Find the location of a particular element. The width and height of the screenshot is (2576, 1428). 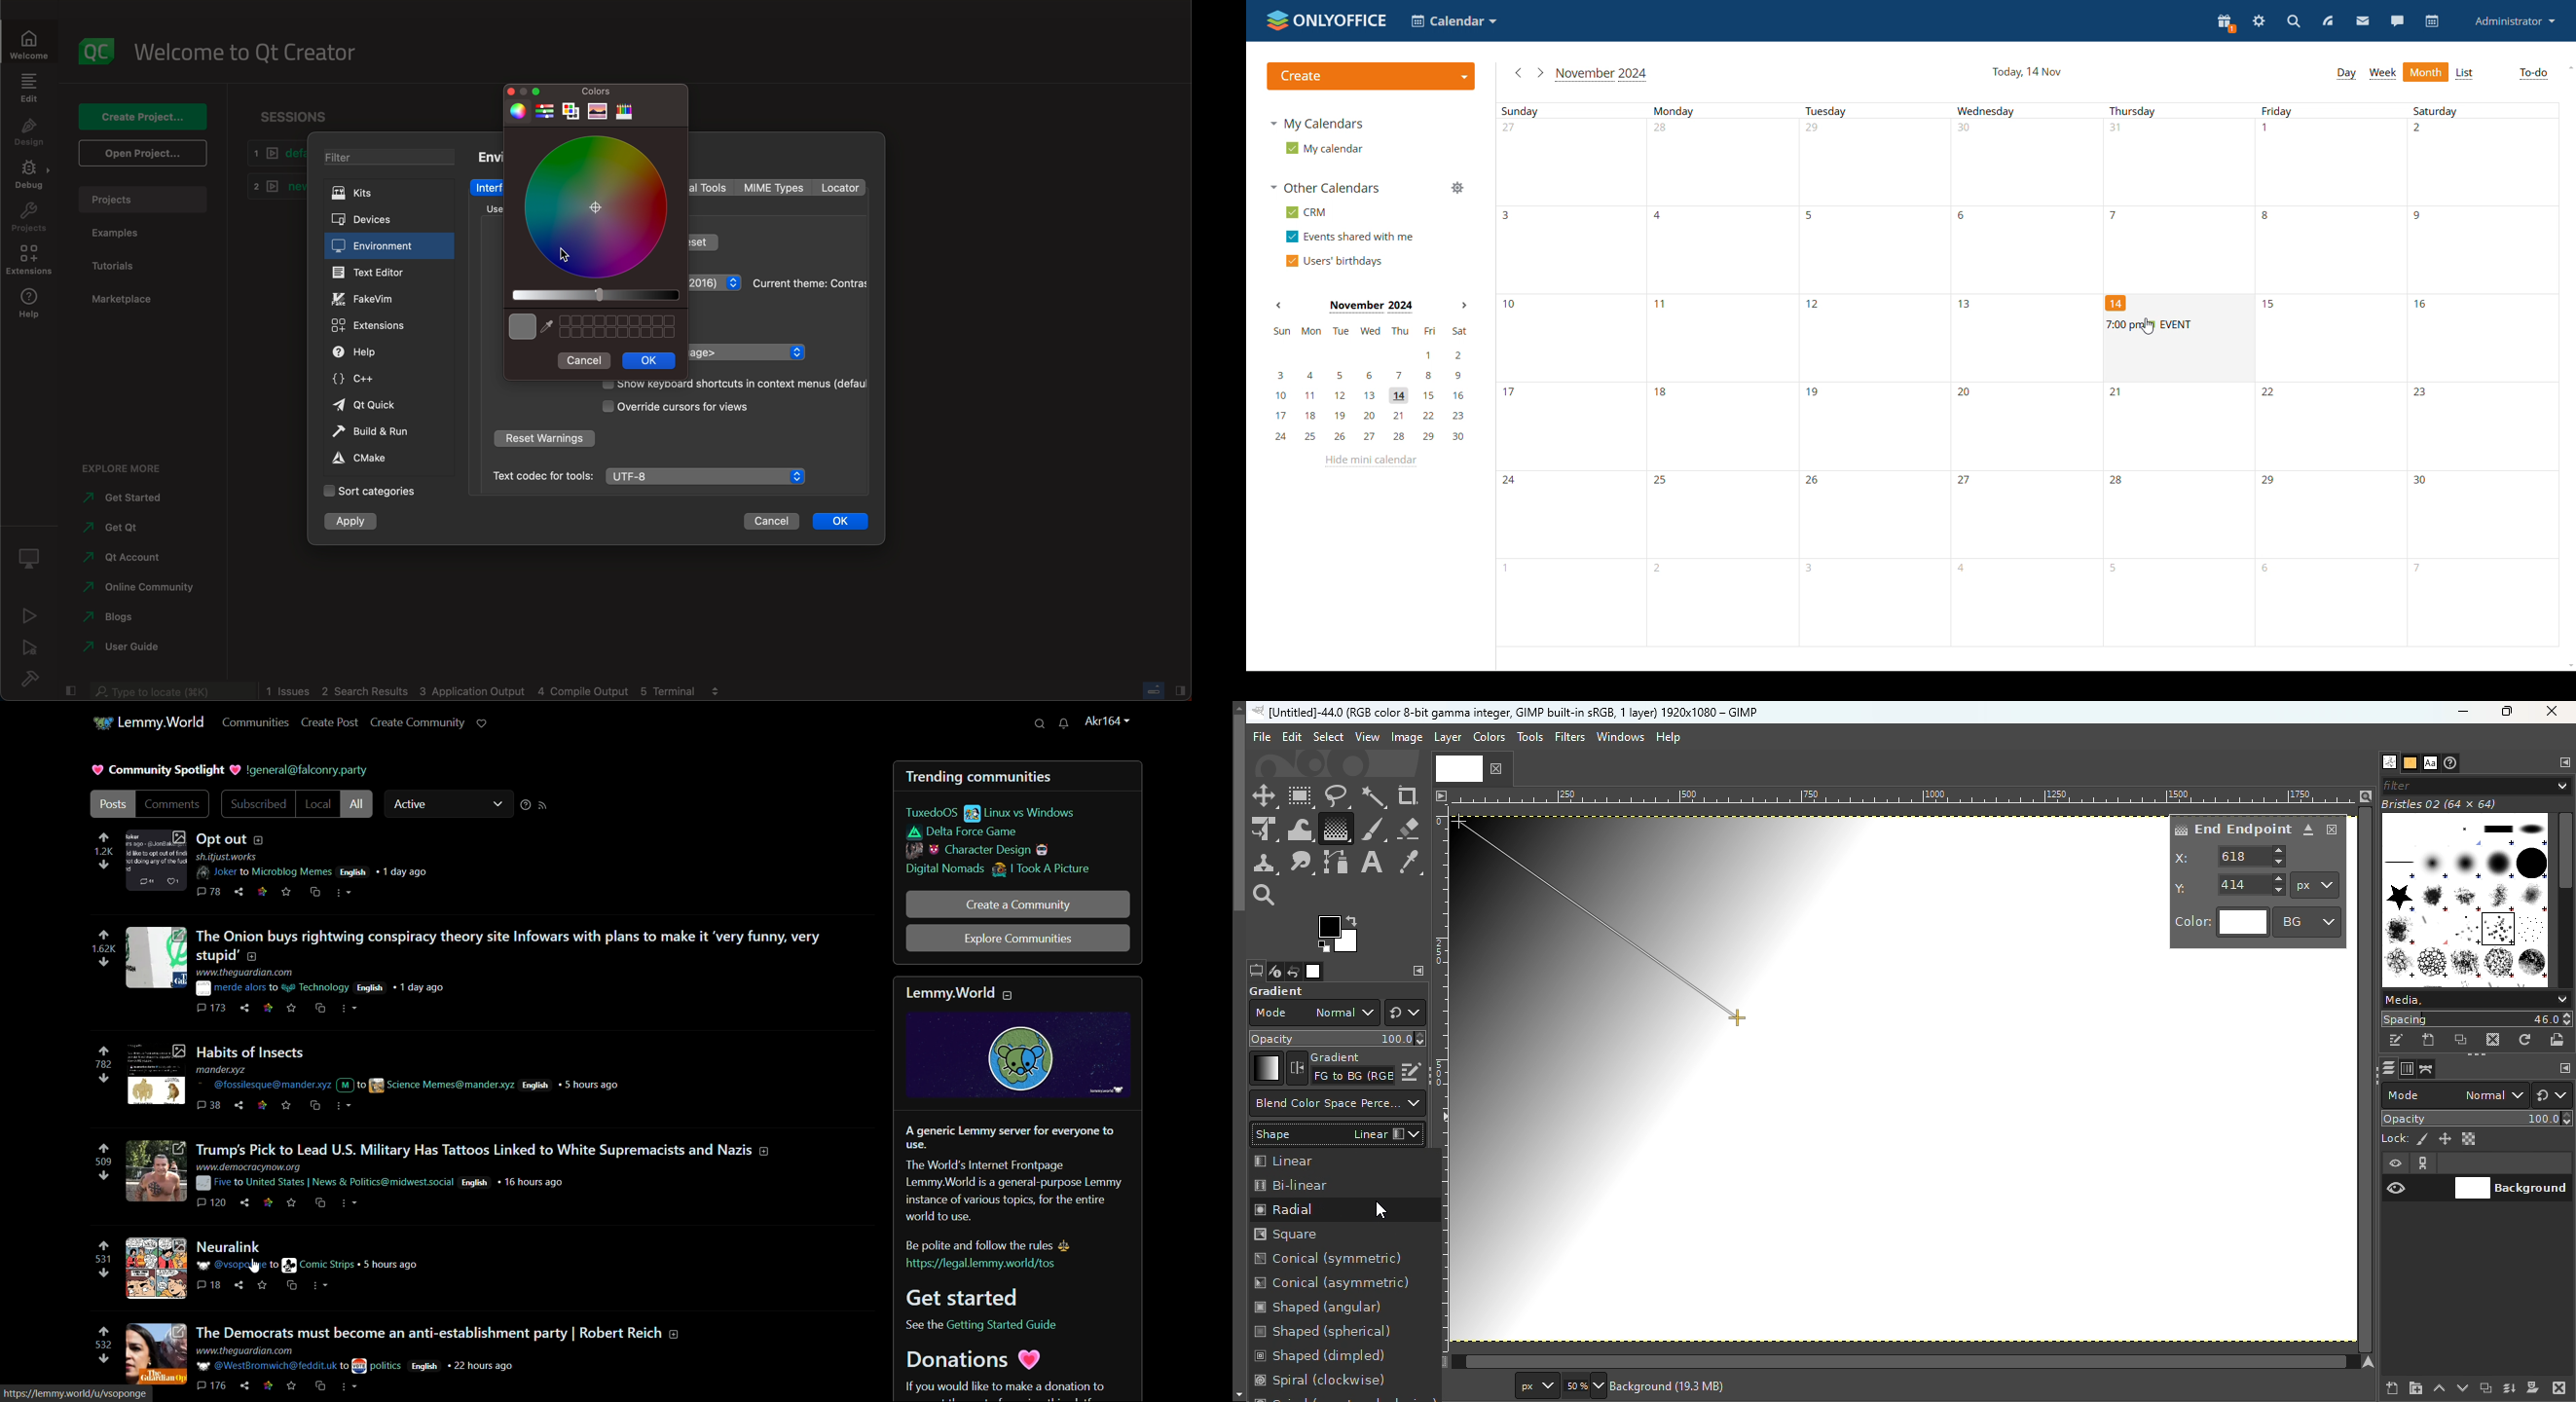

qt is located at coordinates (384, 406).